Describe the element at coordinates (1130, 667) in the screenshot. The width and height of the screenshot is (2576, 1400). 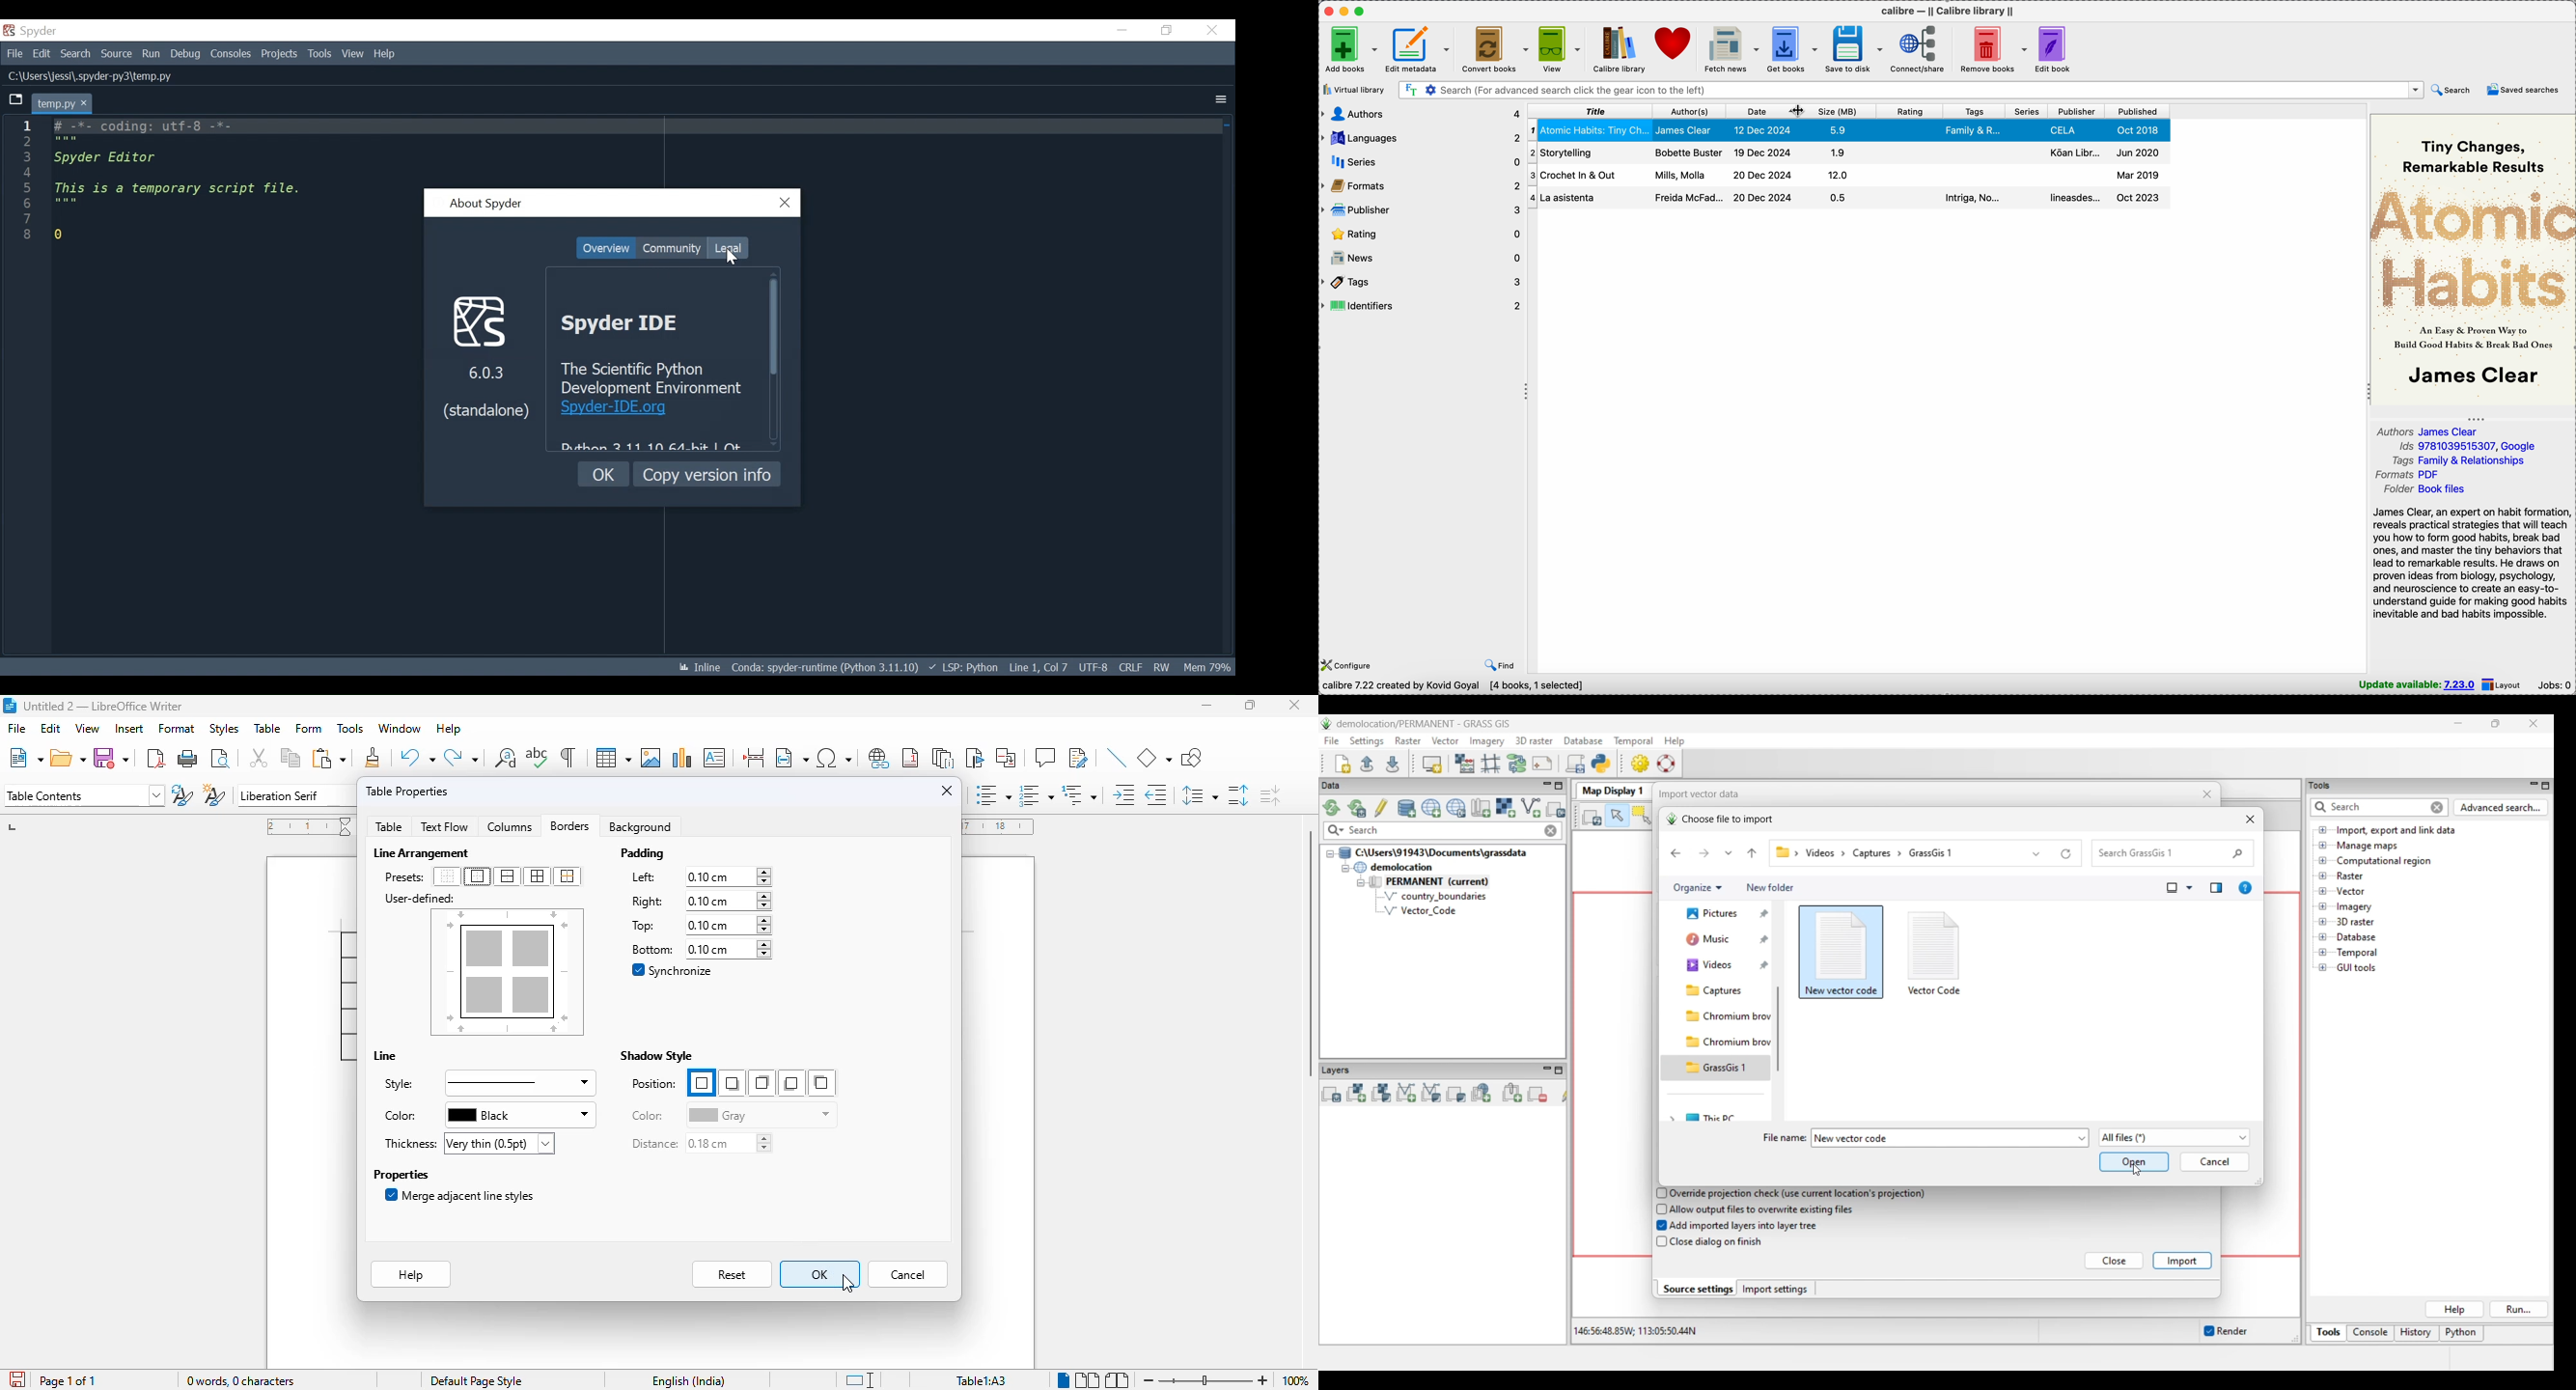
I see `CRLF` at that location.